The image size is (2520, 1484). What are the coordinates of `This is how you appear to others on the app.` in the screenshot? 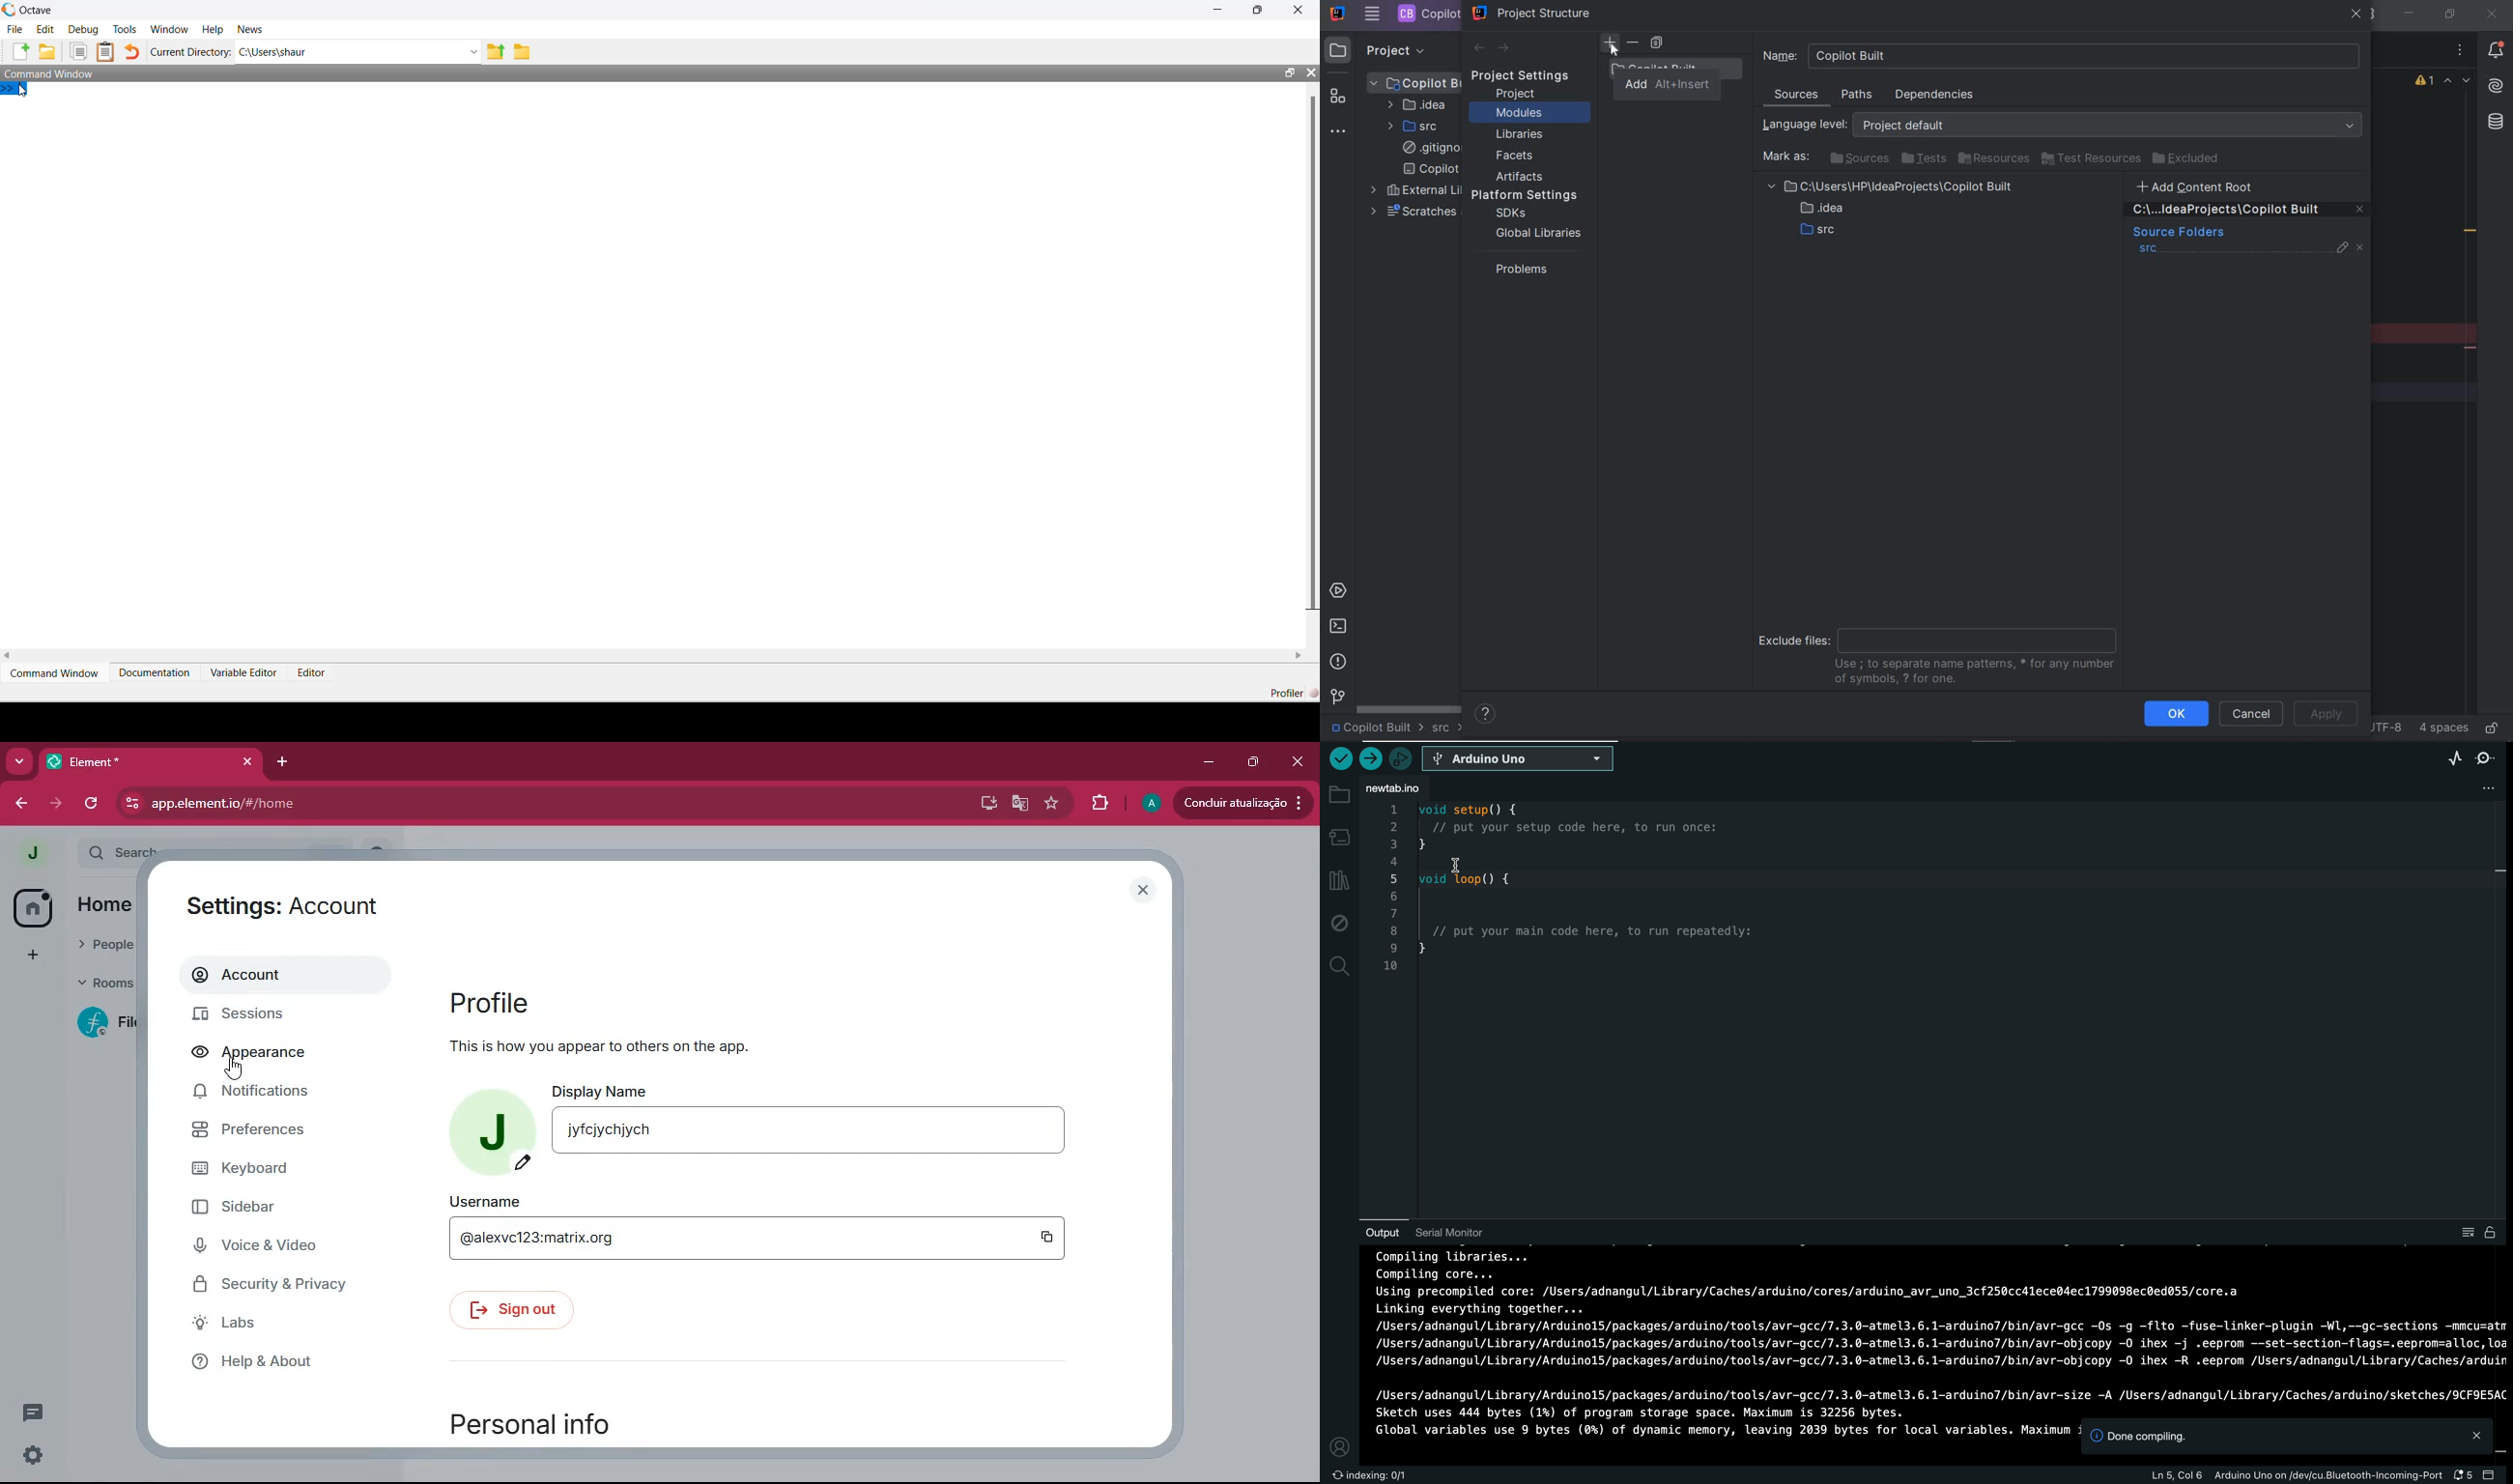 It's located at (599, 1048).